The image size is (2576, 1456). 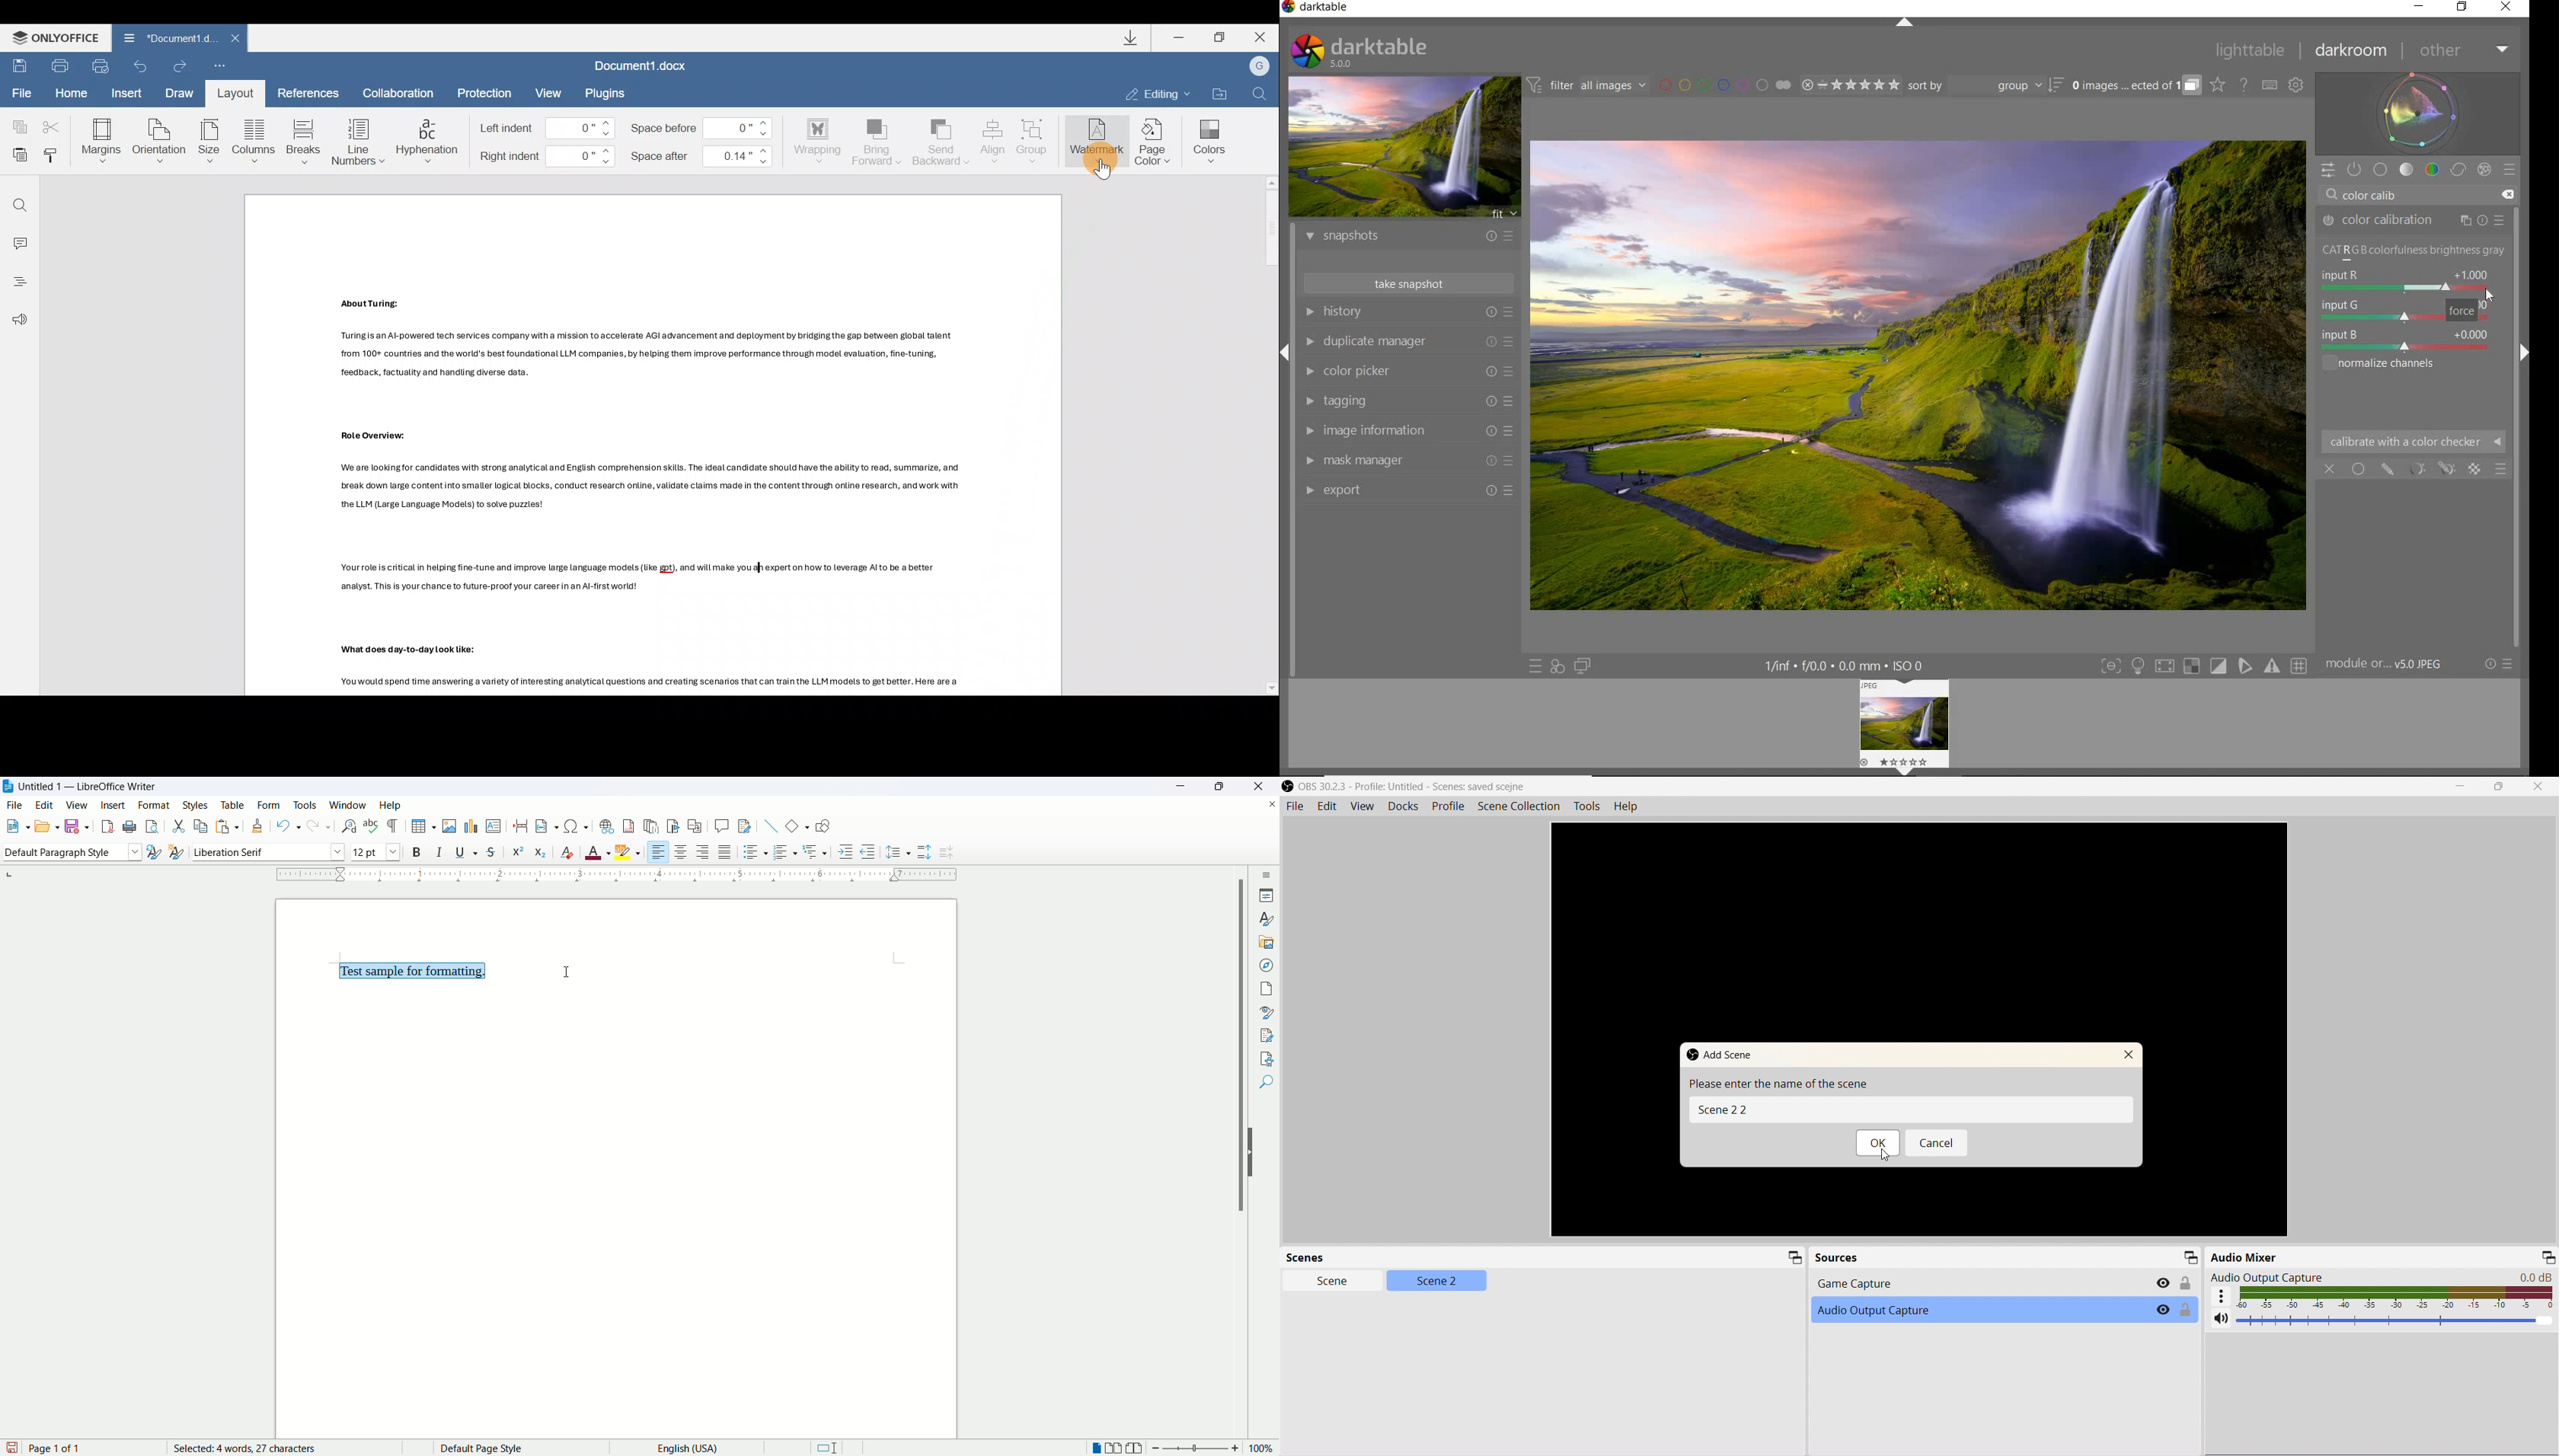 What do you see at coordinates (2397, 365) in the screenshot?
I see `NORMALIZE CHANNELS` at bounding box center [2397, 365].